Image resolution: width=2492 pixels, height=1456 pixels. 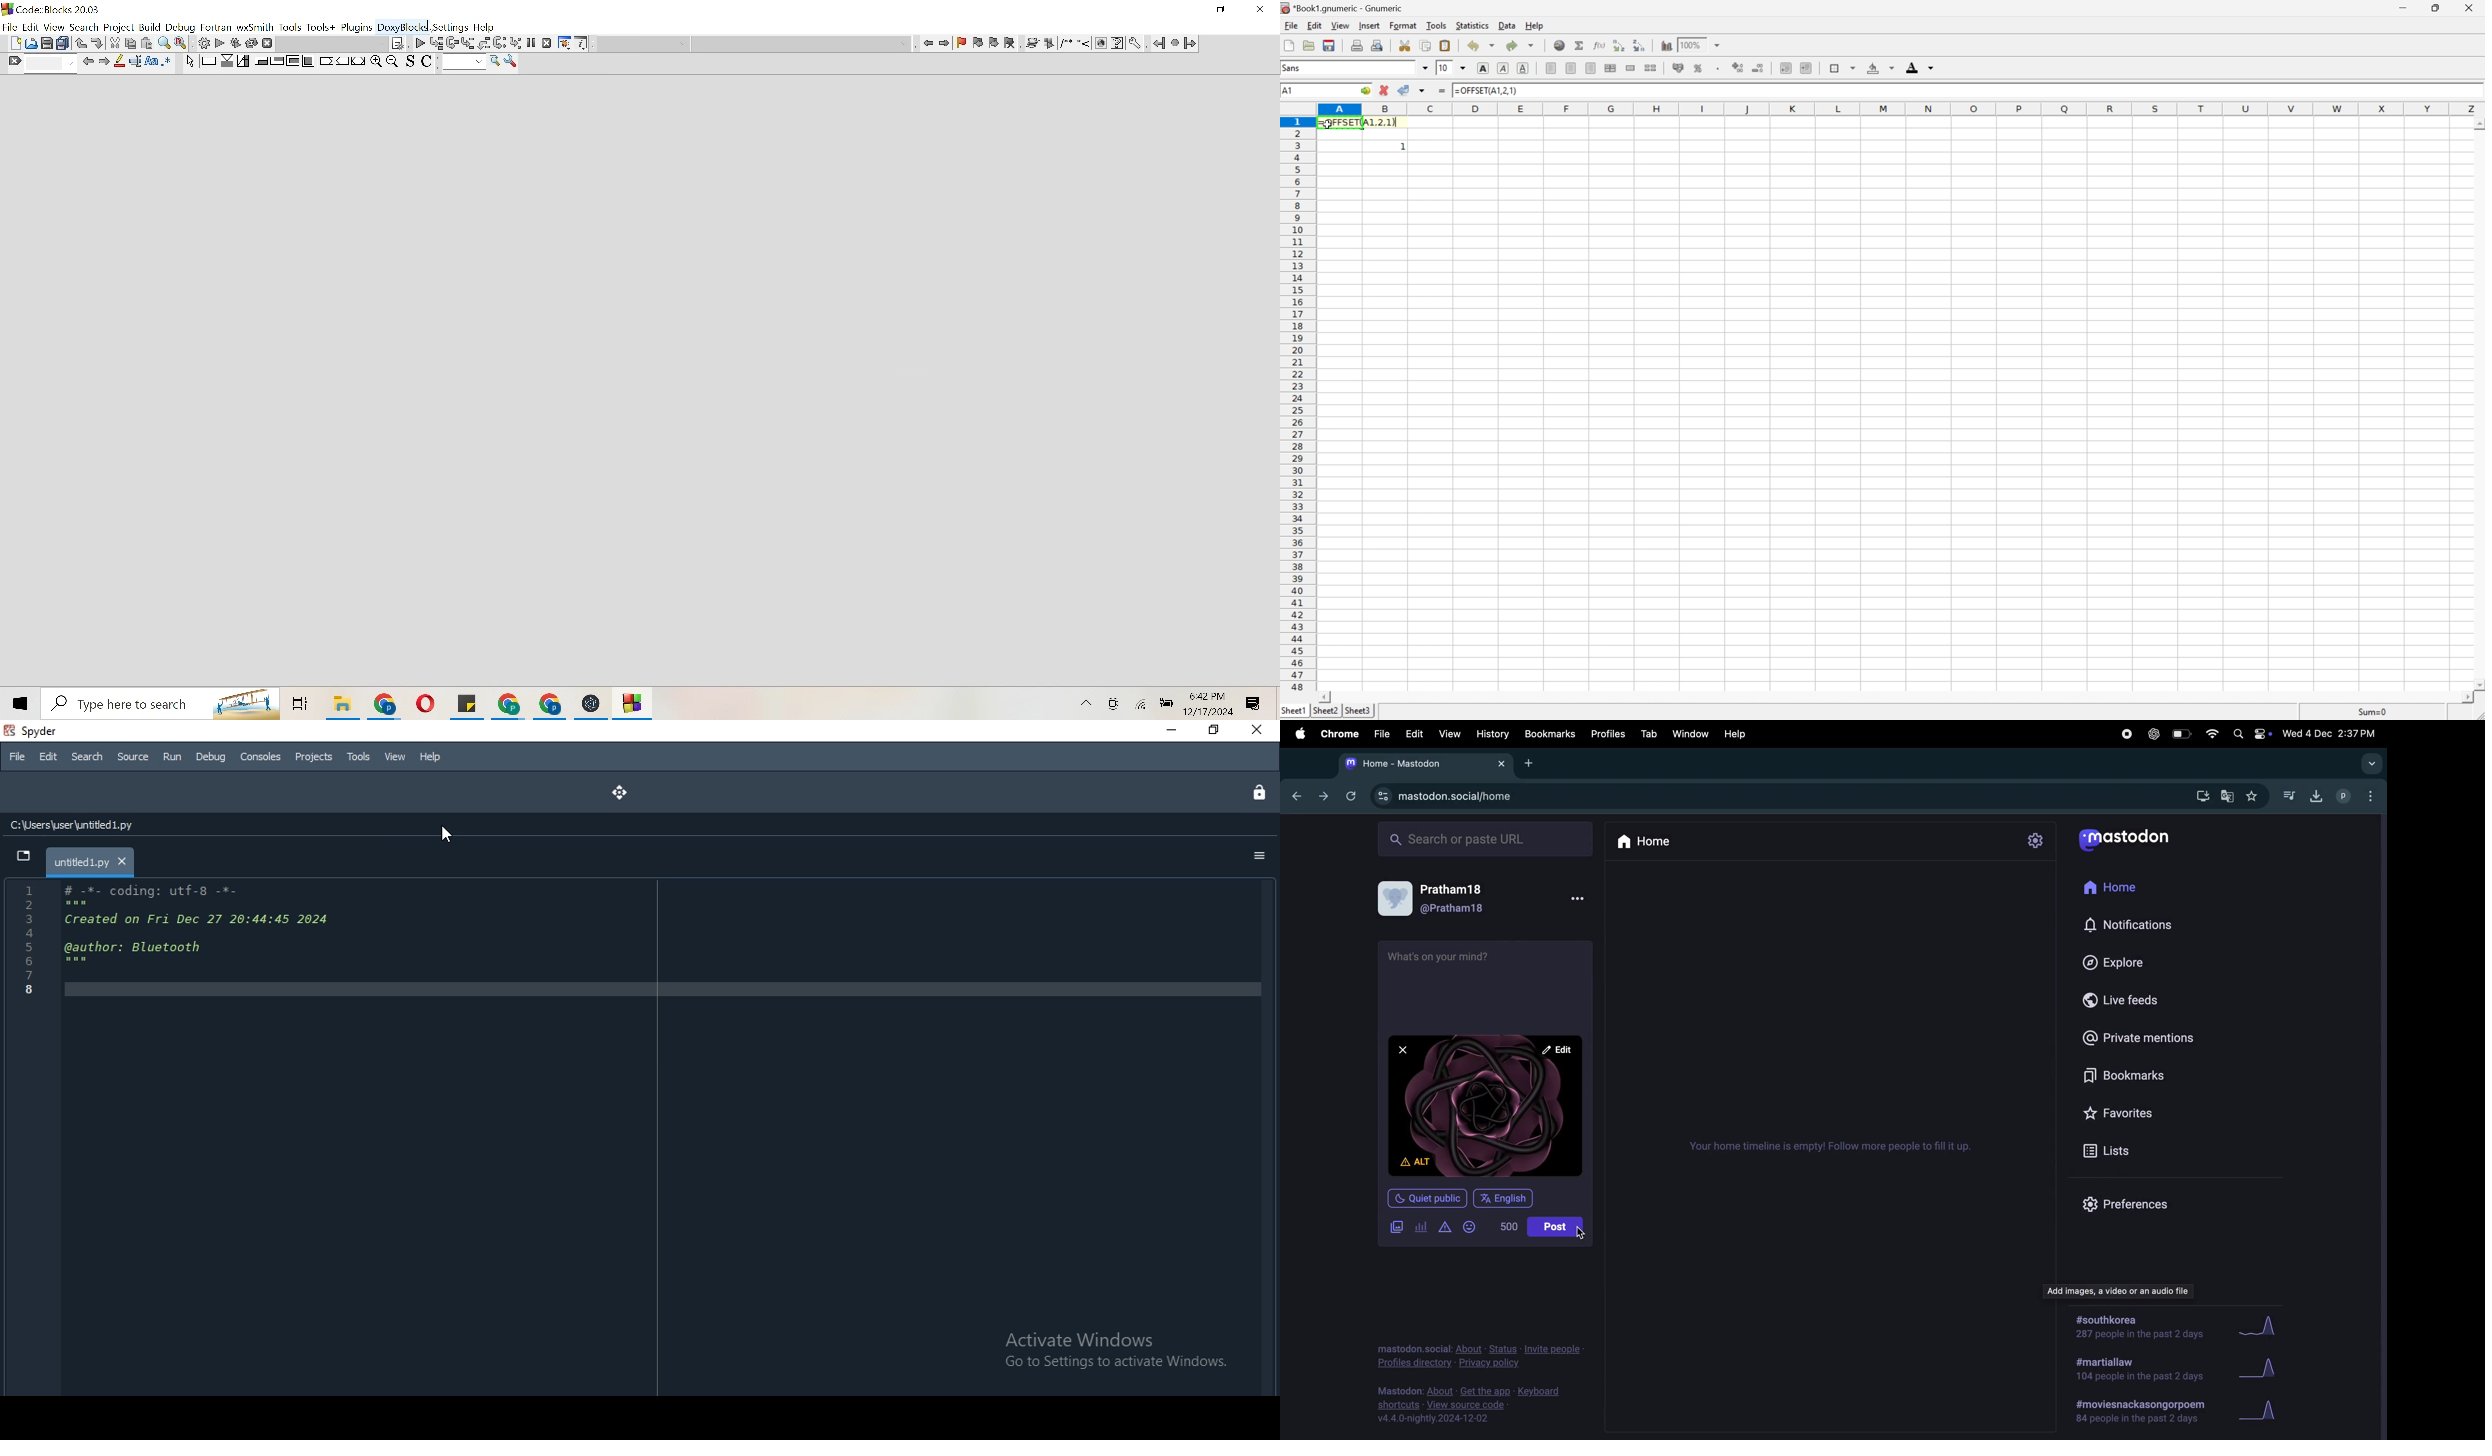 What do you see at coordinates (1370, 26) in the screenshot?
I see `insert` at bounding box center [1370, 26].